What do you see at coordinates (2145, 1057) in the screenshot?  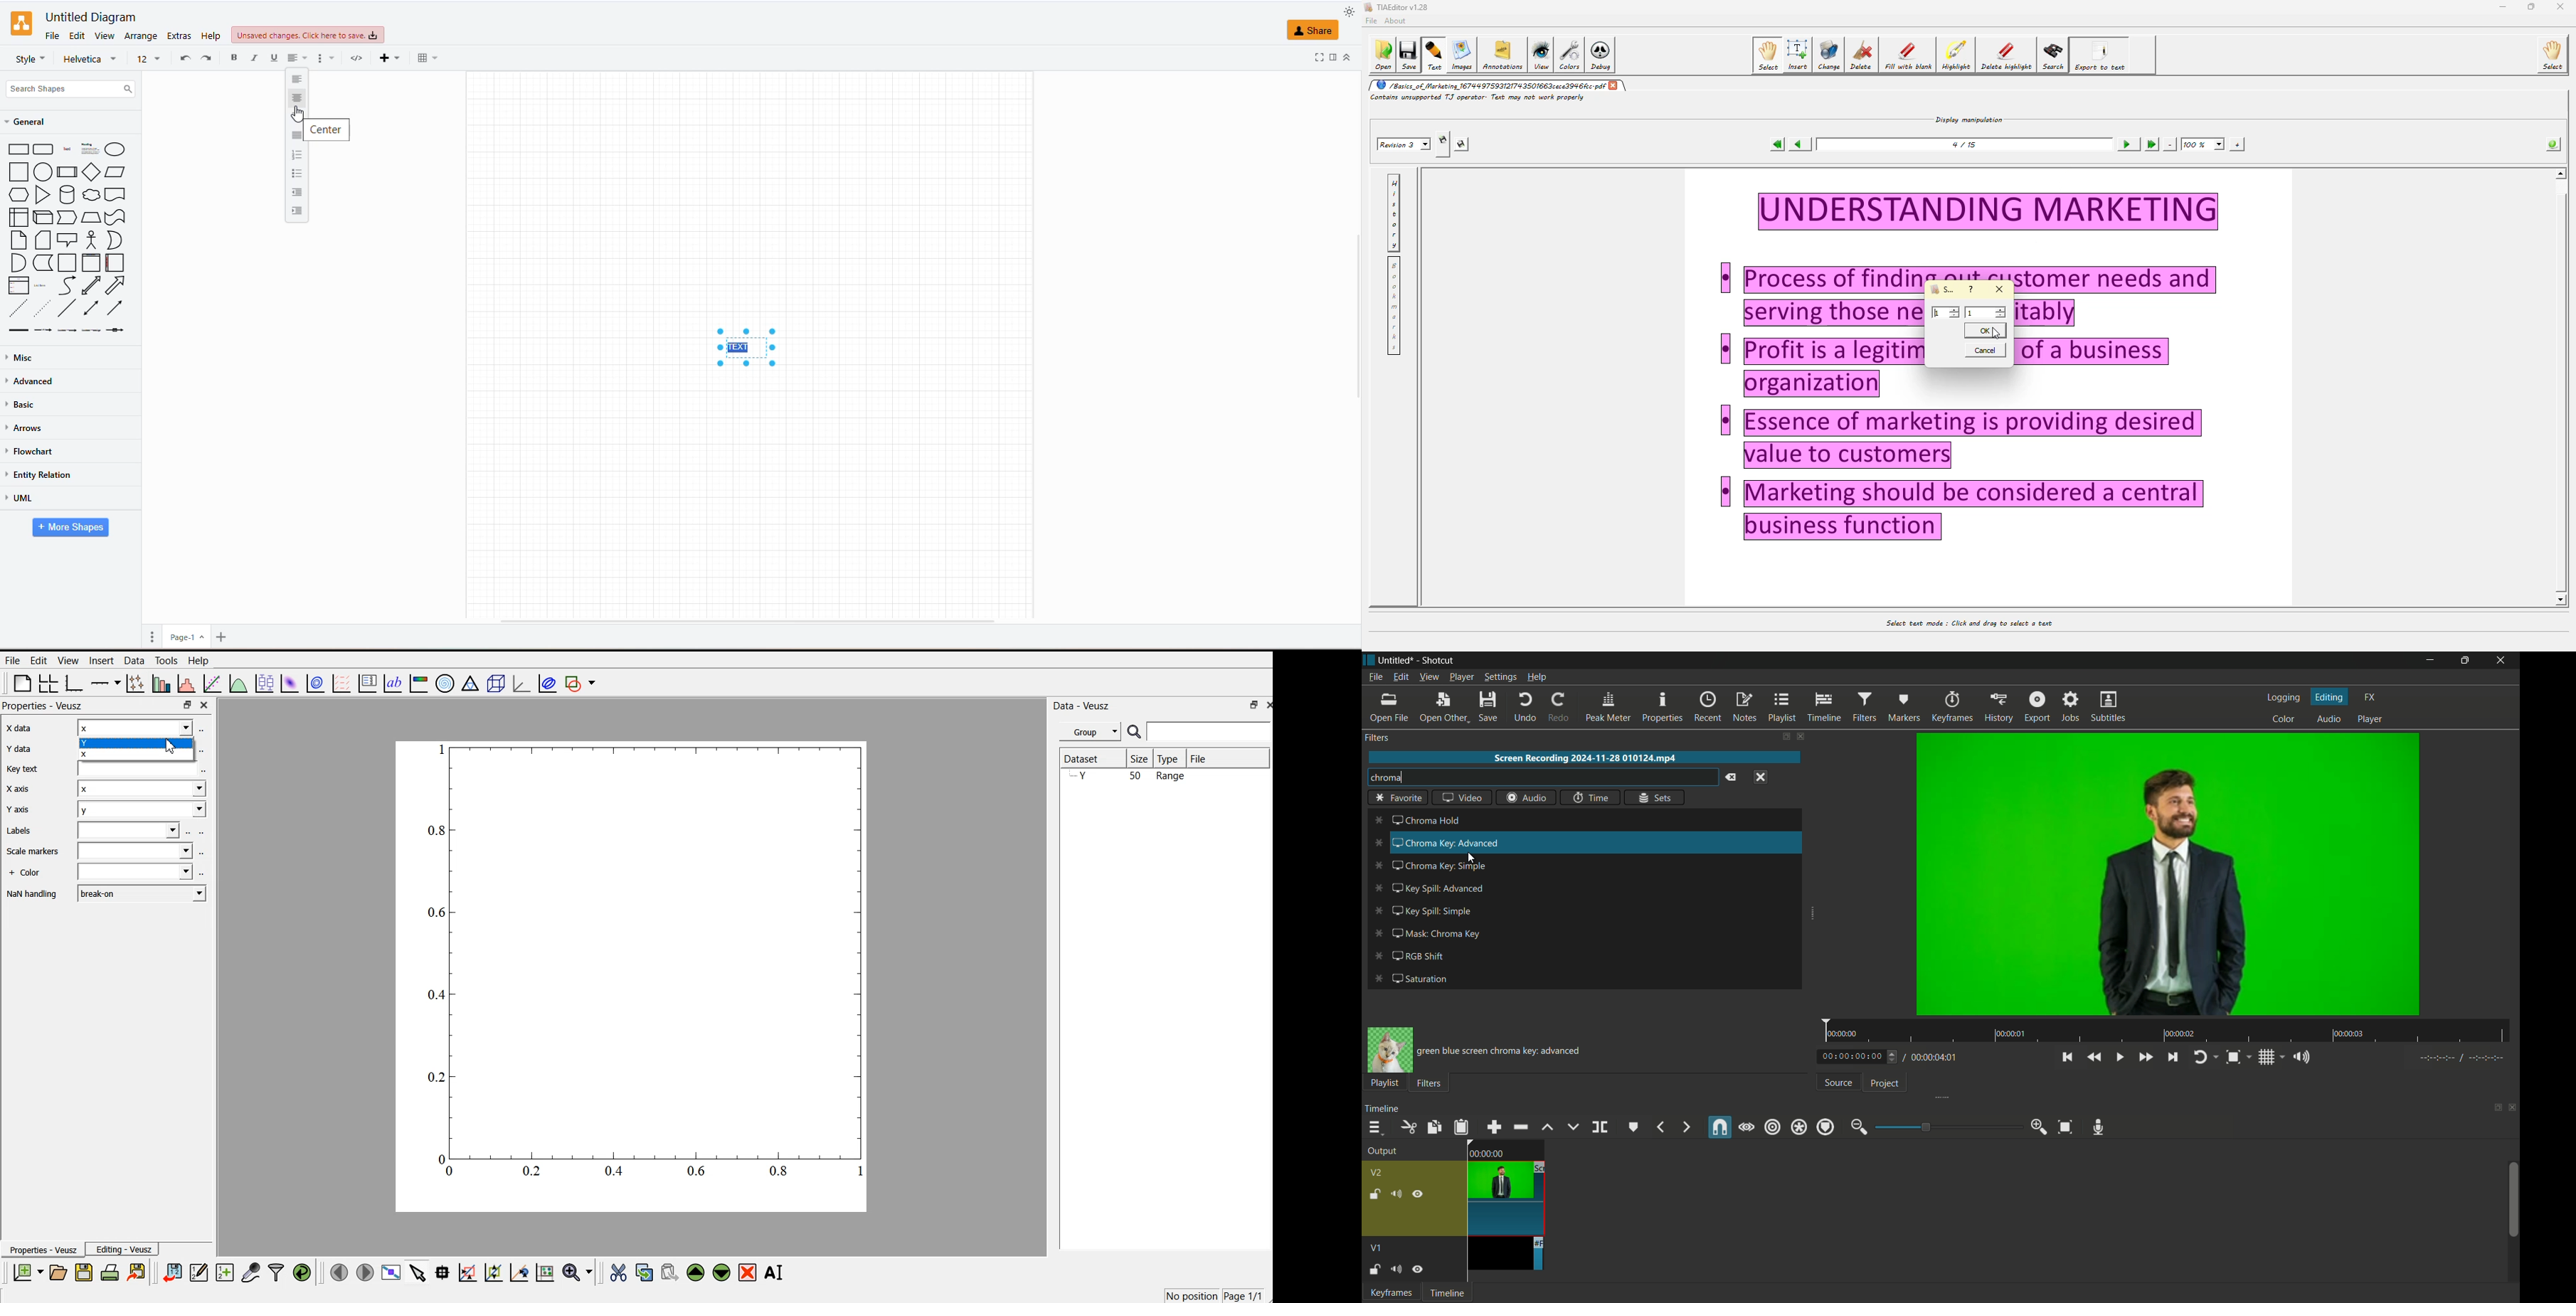 I see `quickly play forward` at bounding box center [2145, 1057].